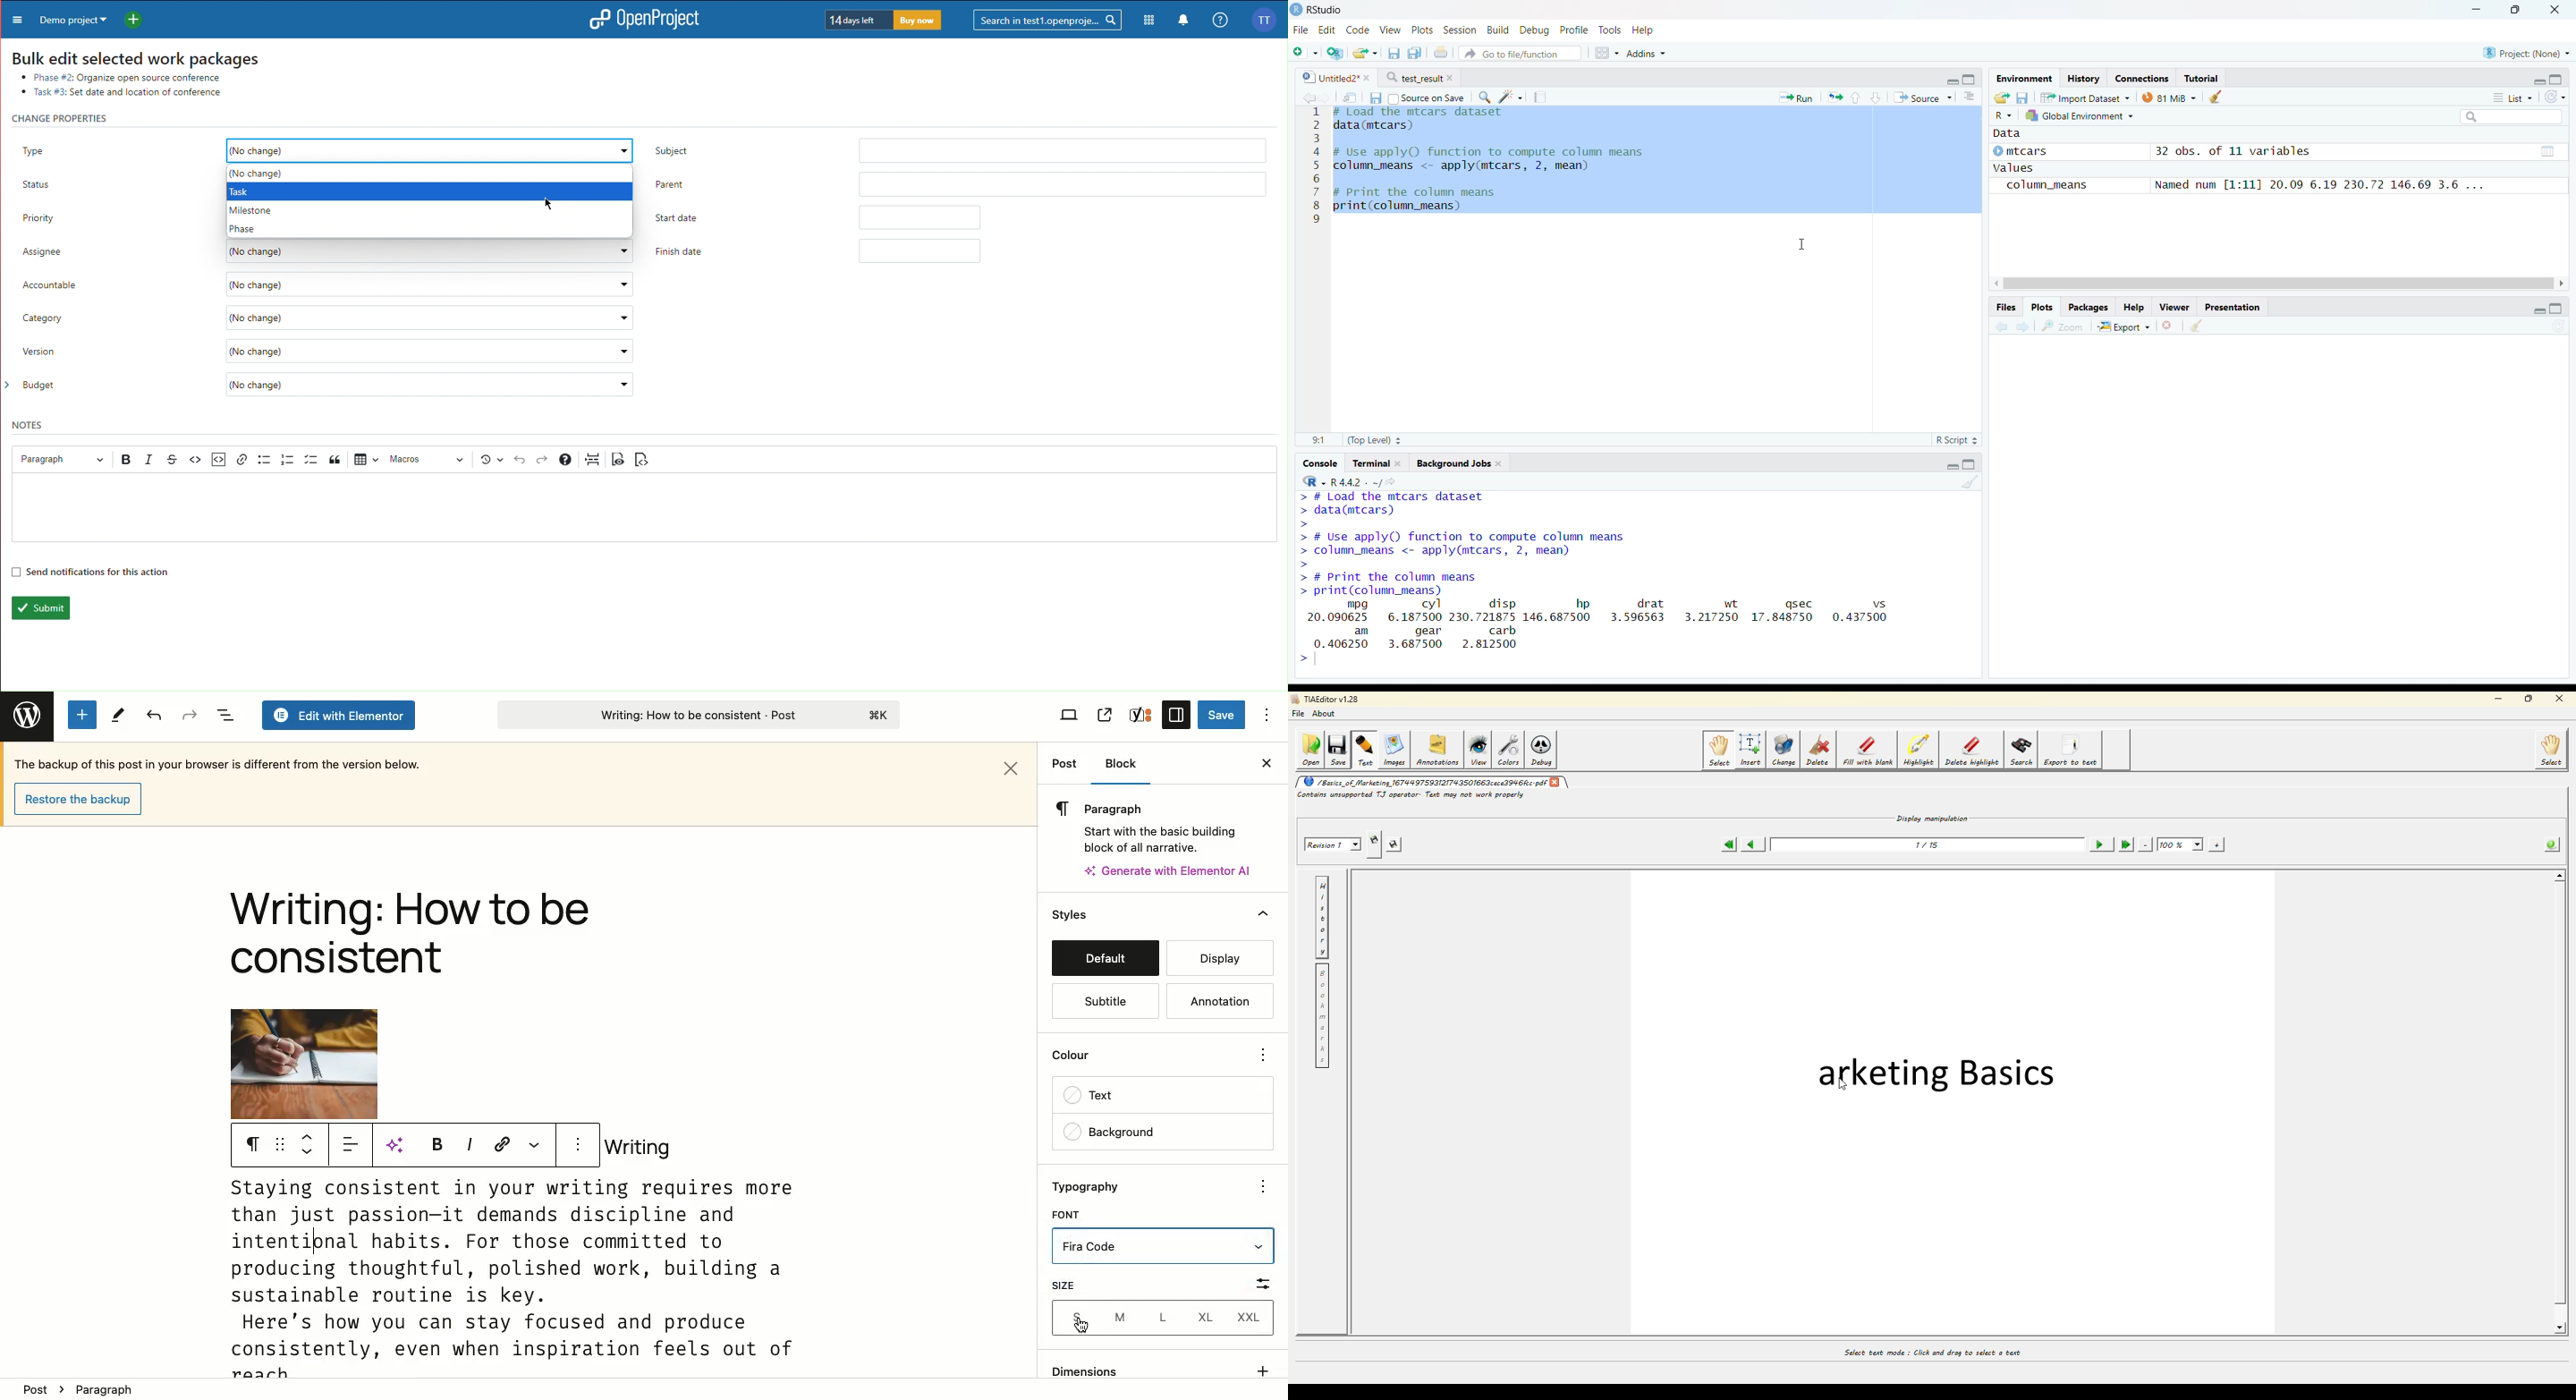  I want to click on Untitled2*, so click(1340, 75).